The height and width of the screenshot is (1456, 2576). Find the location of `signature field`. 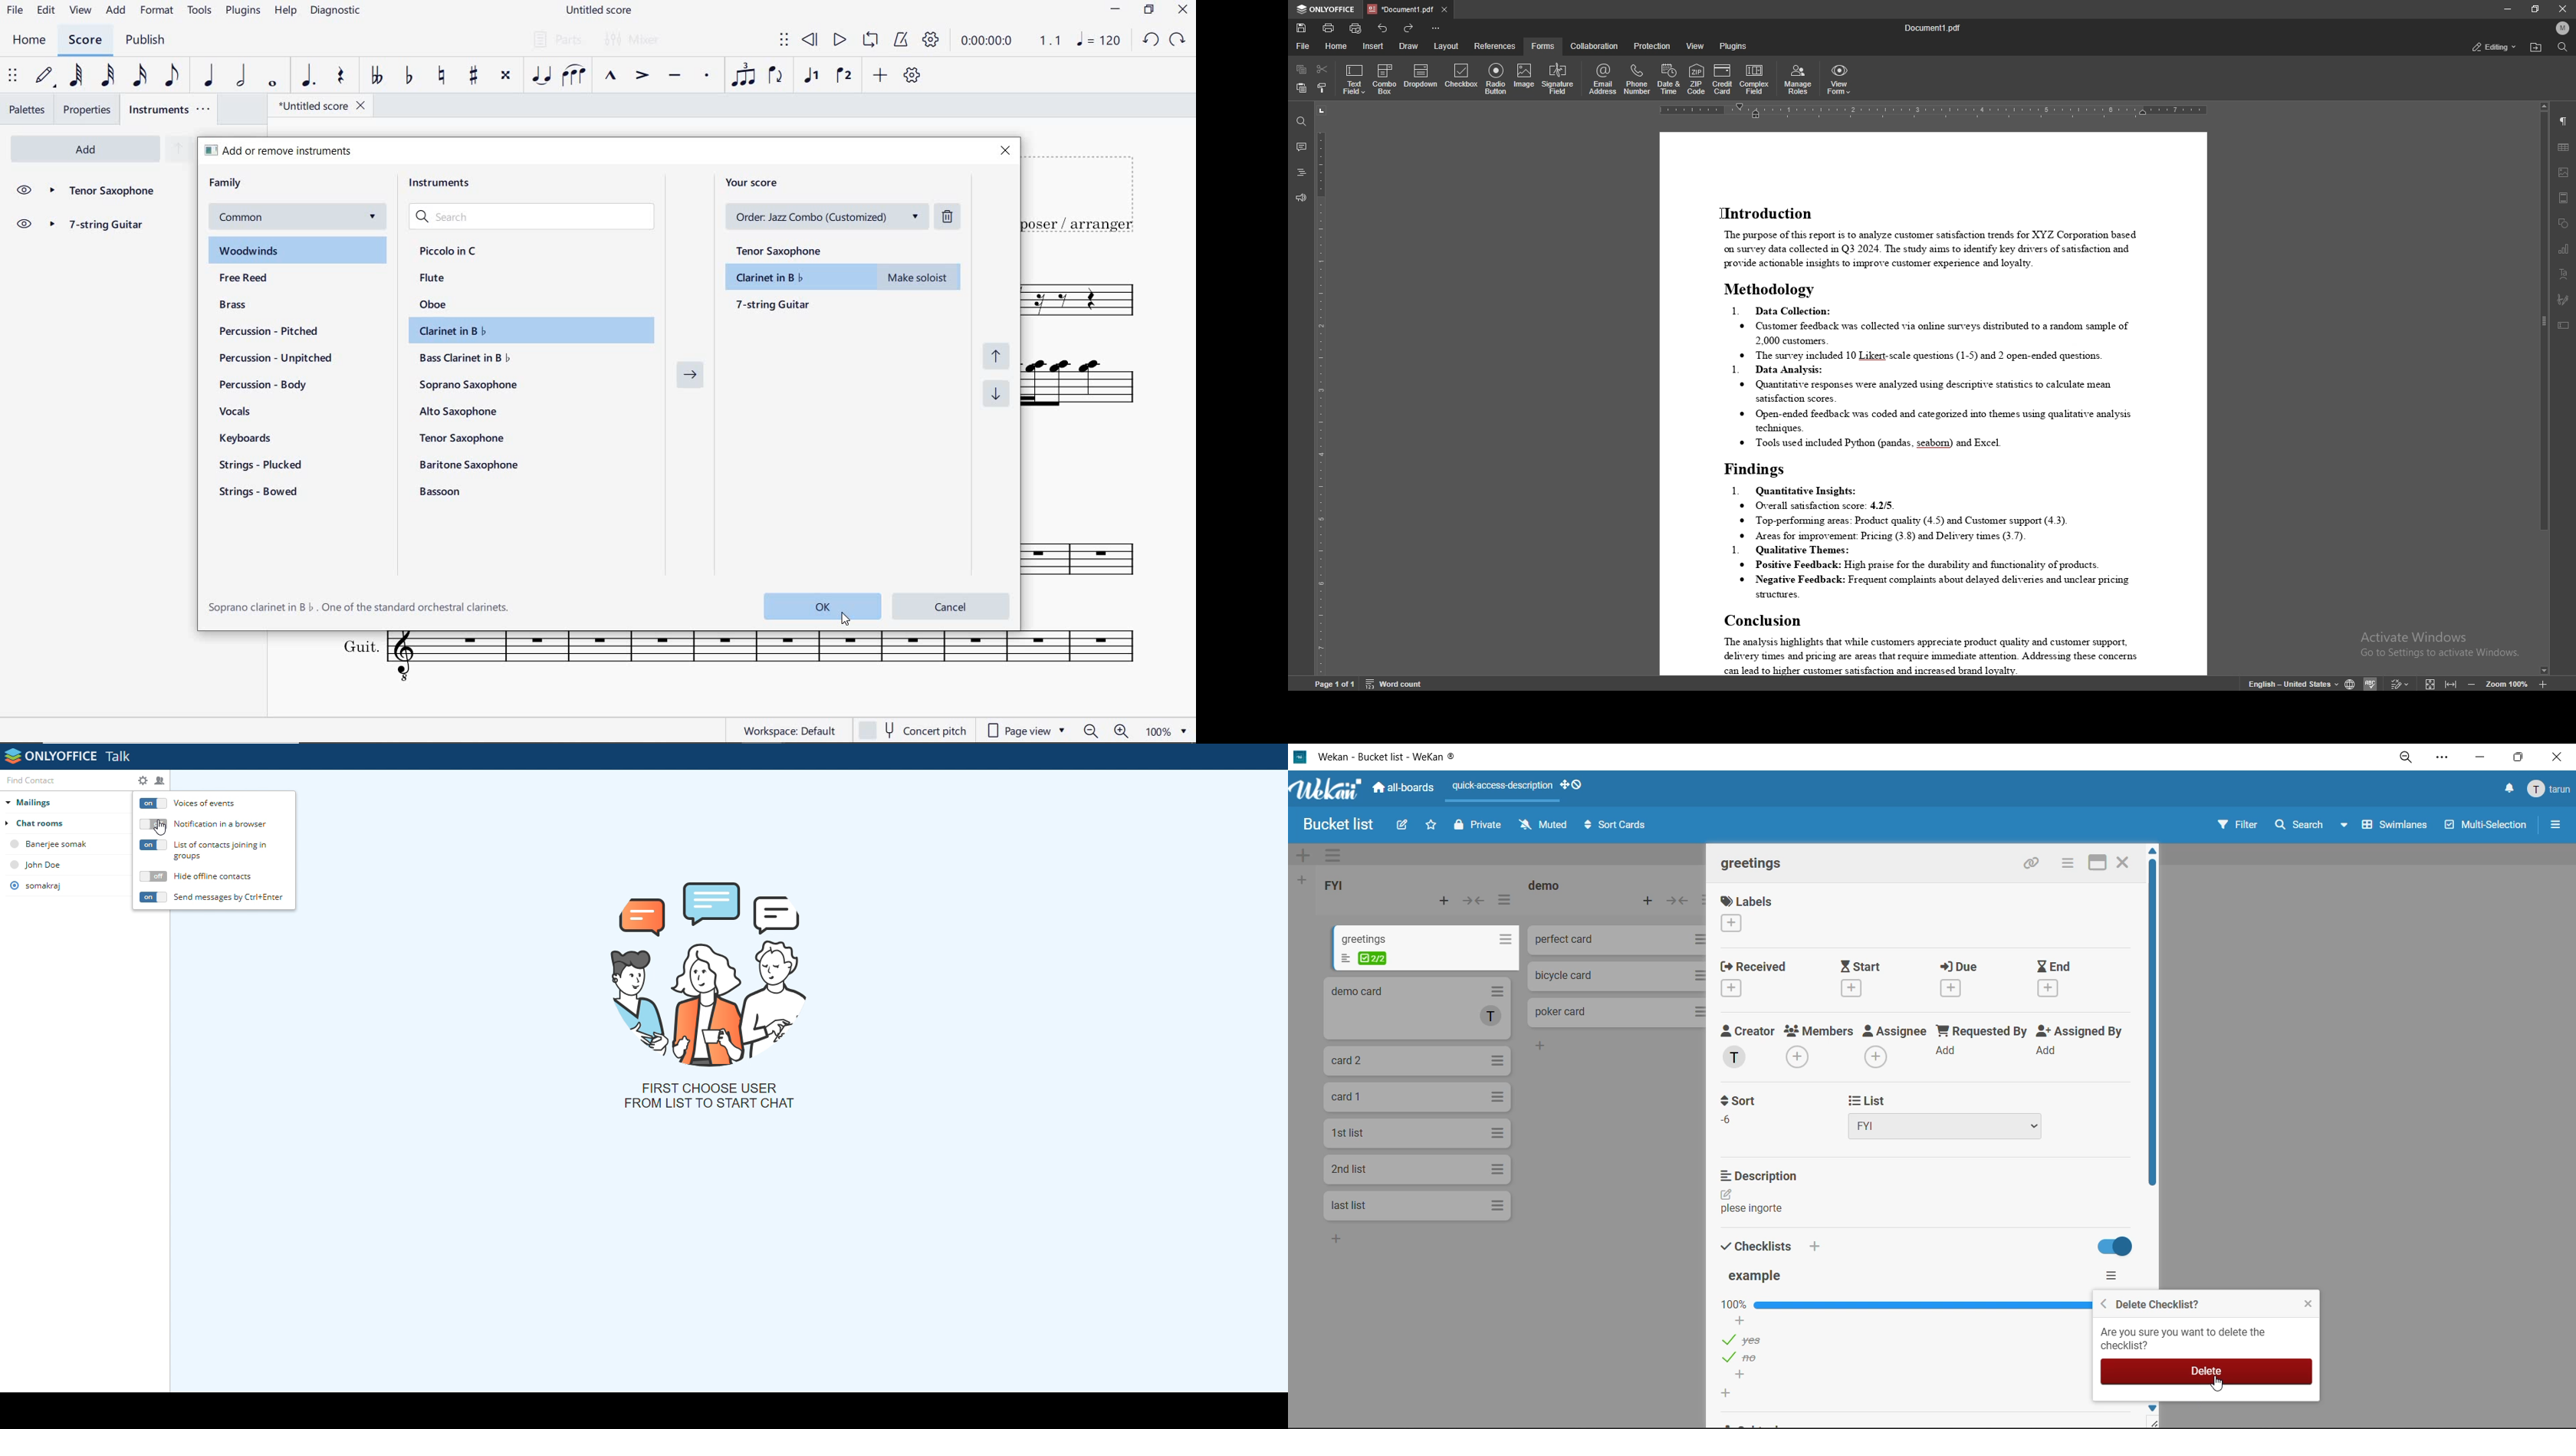

signature field is located at coordinates (2563, 300).